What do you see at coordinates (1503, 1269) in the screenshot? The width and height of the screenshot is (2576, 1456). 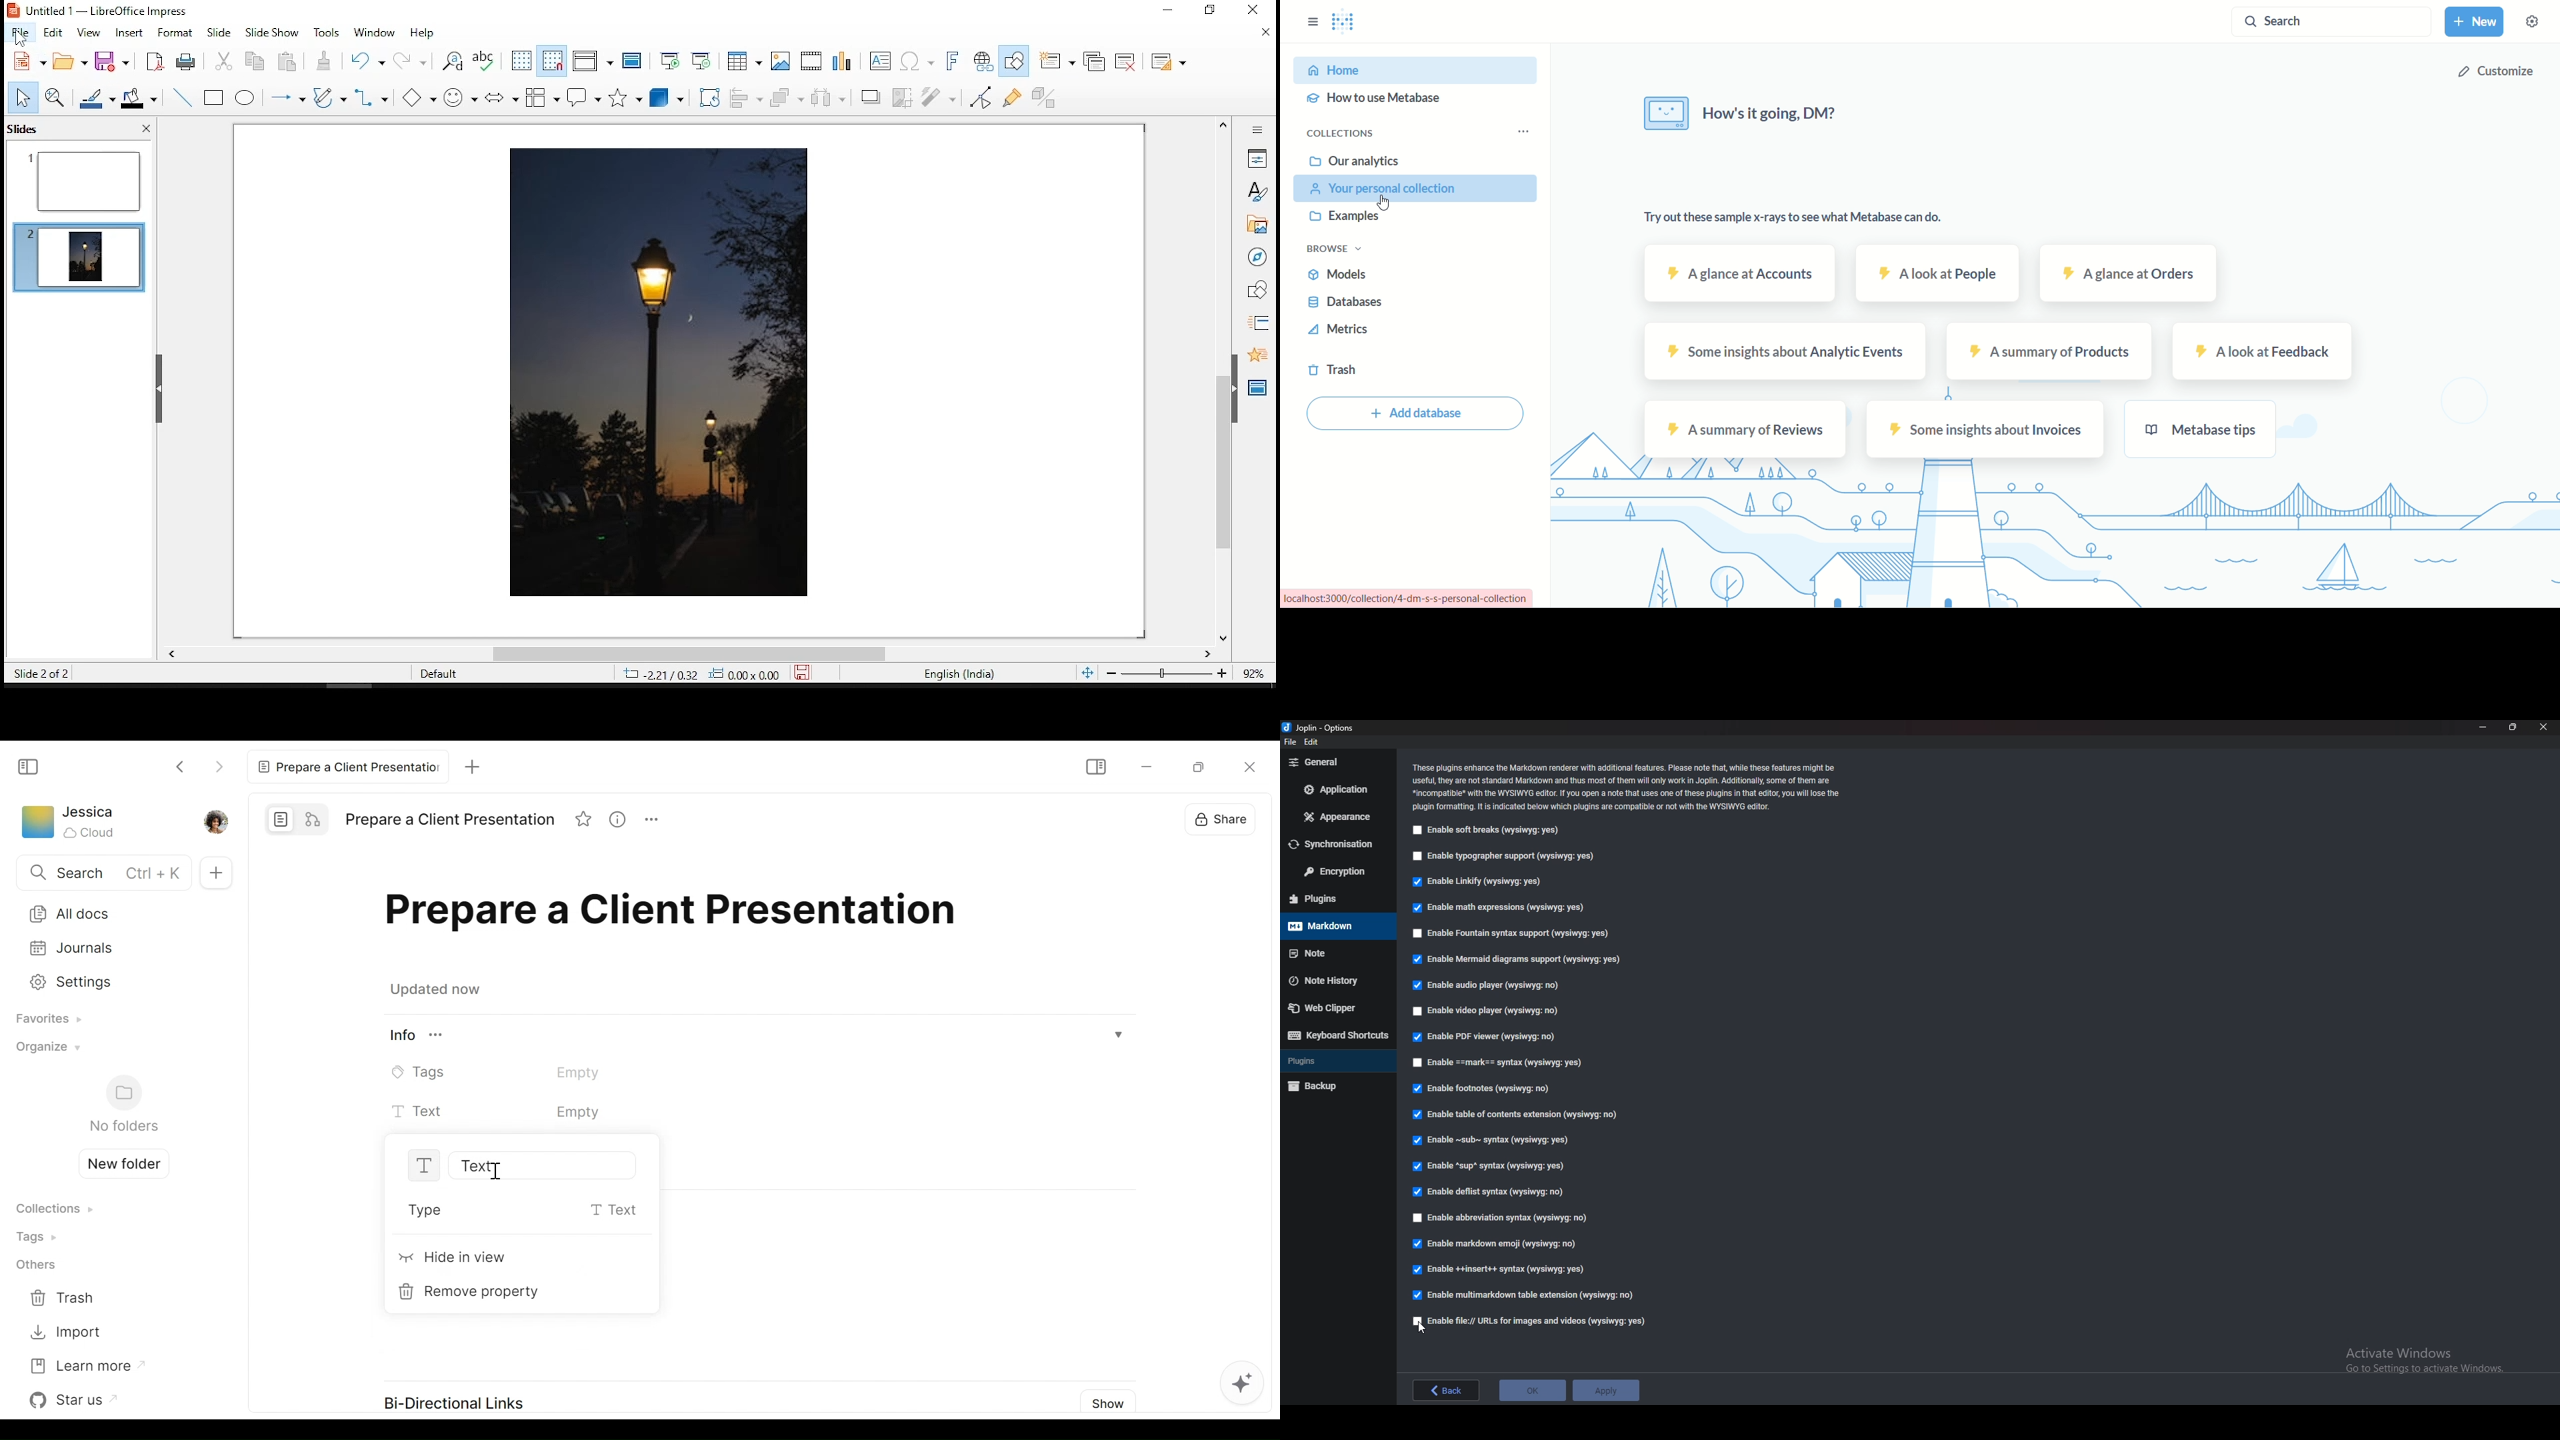 I see `Enable insert syntax` at bounding box center [1503, 1269].